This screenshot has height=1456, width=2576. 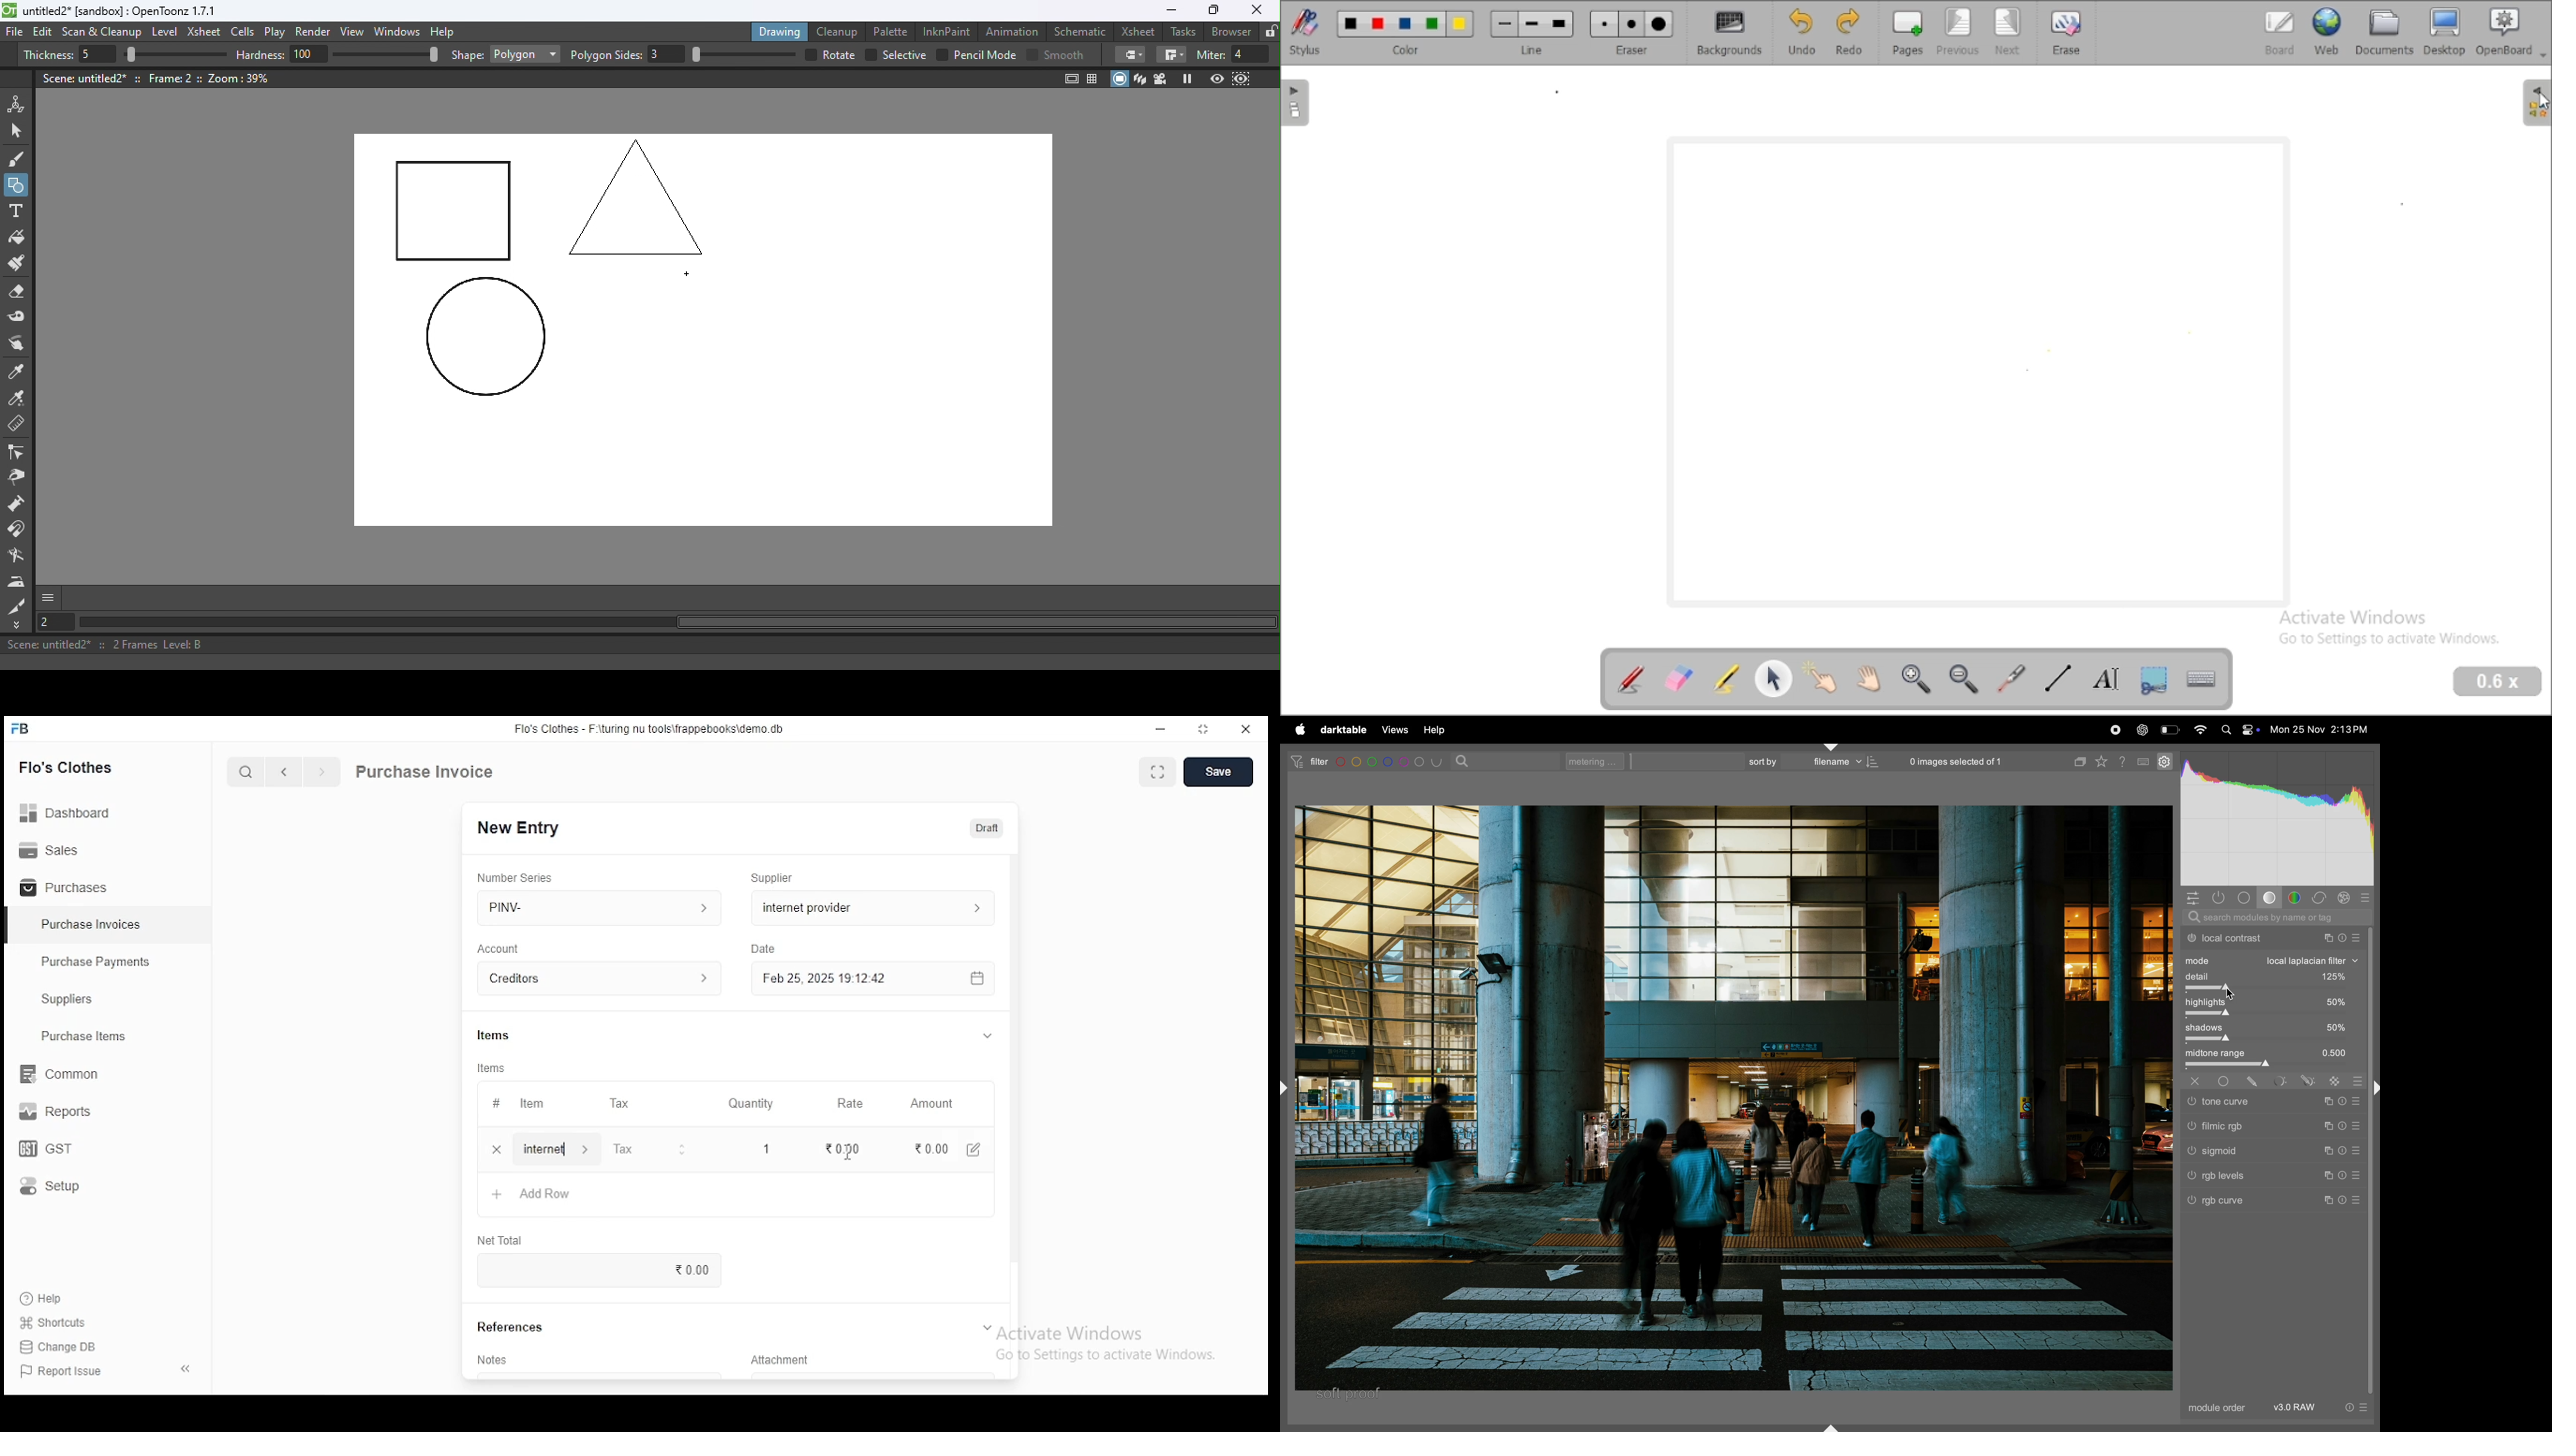 I want to click on amount, so click(x=931, y=1104).